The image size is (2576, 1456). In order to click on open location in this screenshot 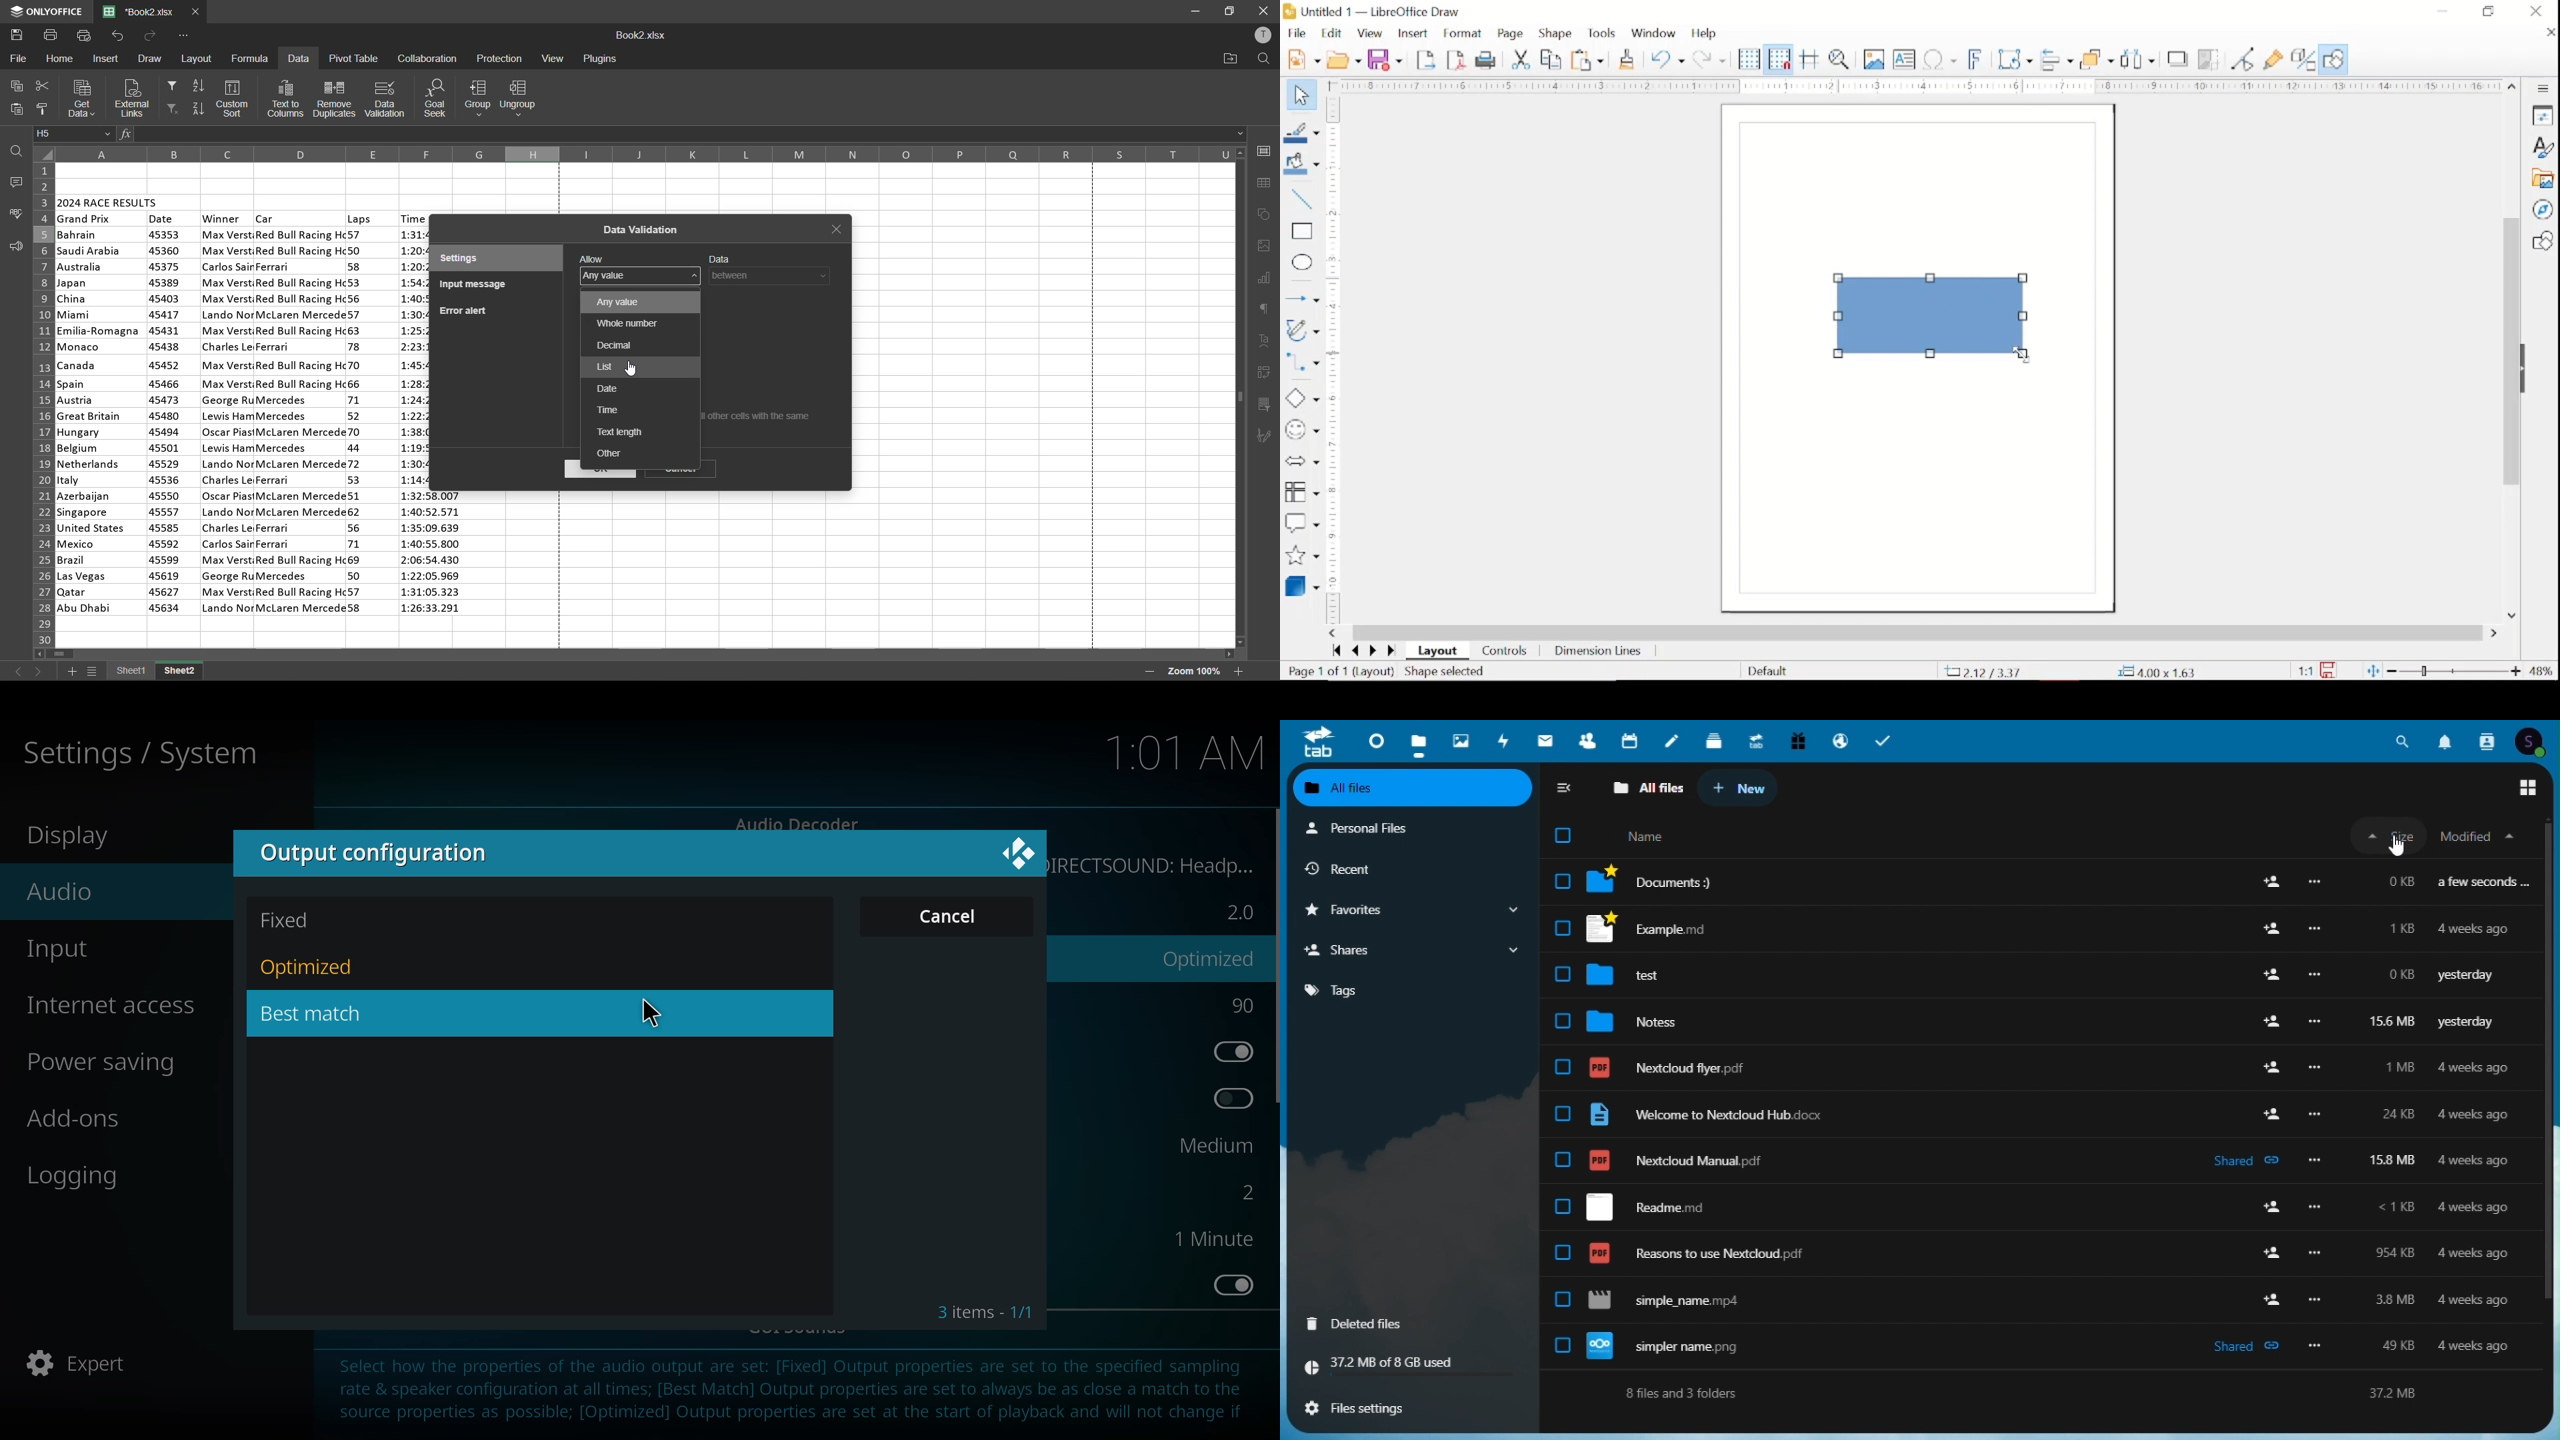, I will do `click(1231, 59)`.